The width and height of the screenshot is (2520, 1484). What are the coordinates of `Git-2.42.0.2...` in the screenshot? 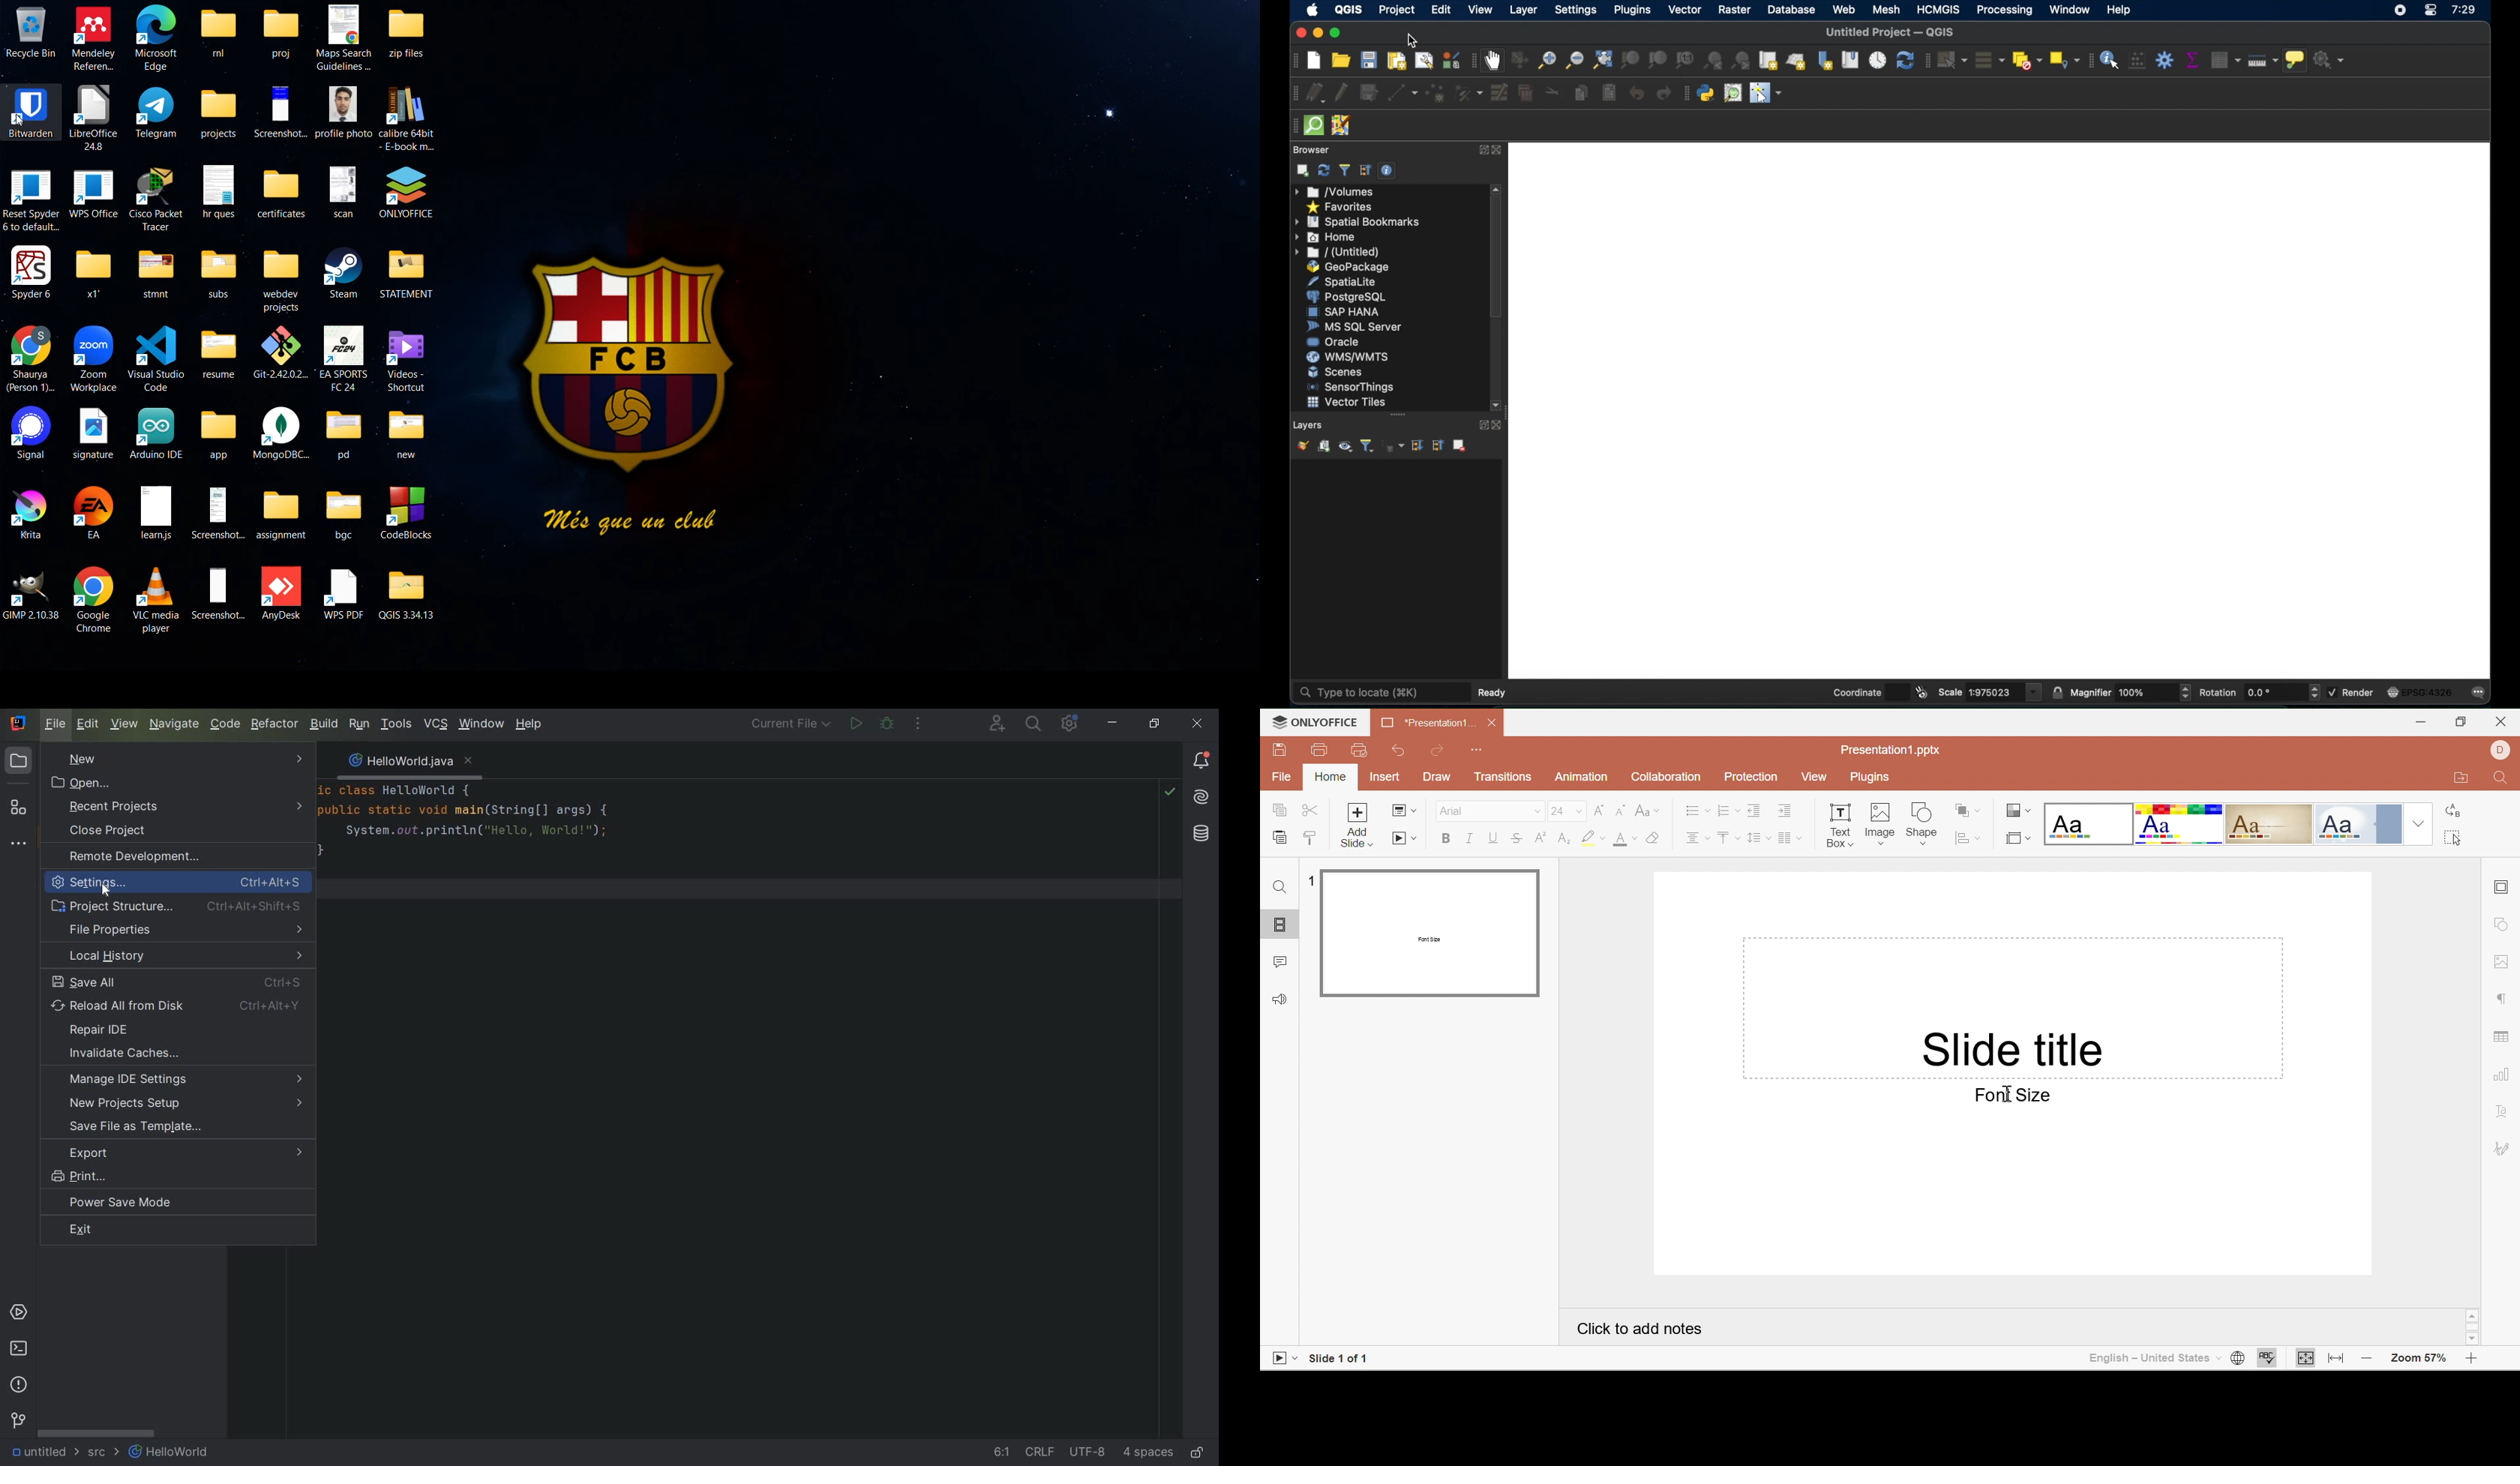 It's located at (280, 351).